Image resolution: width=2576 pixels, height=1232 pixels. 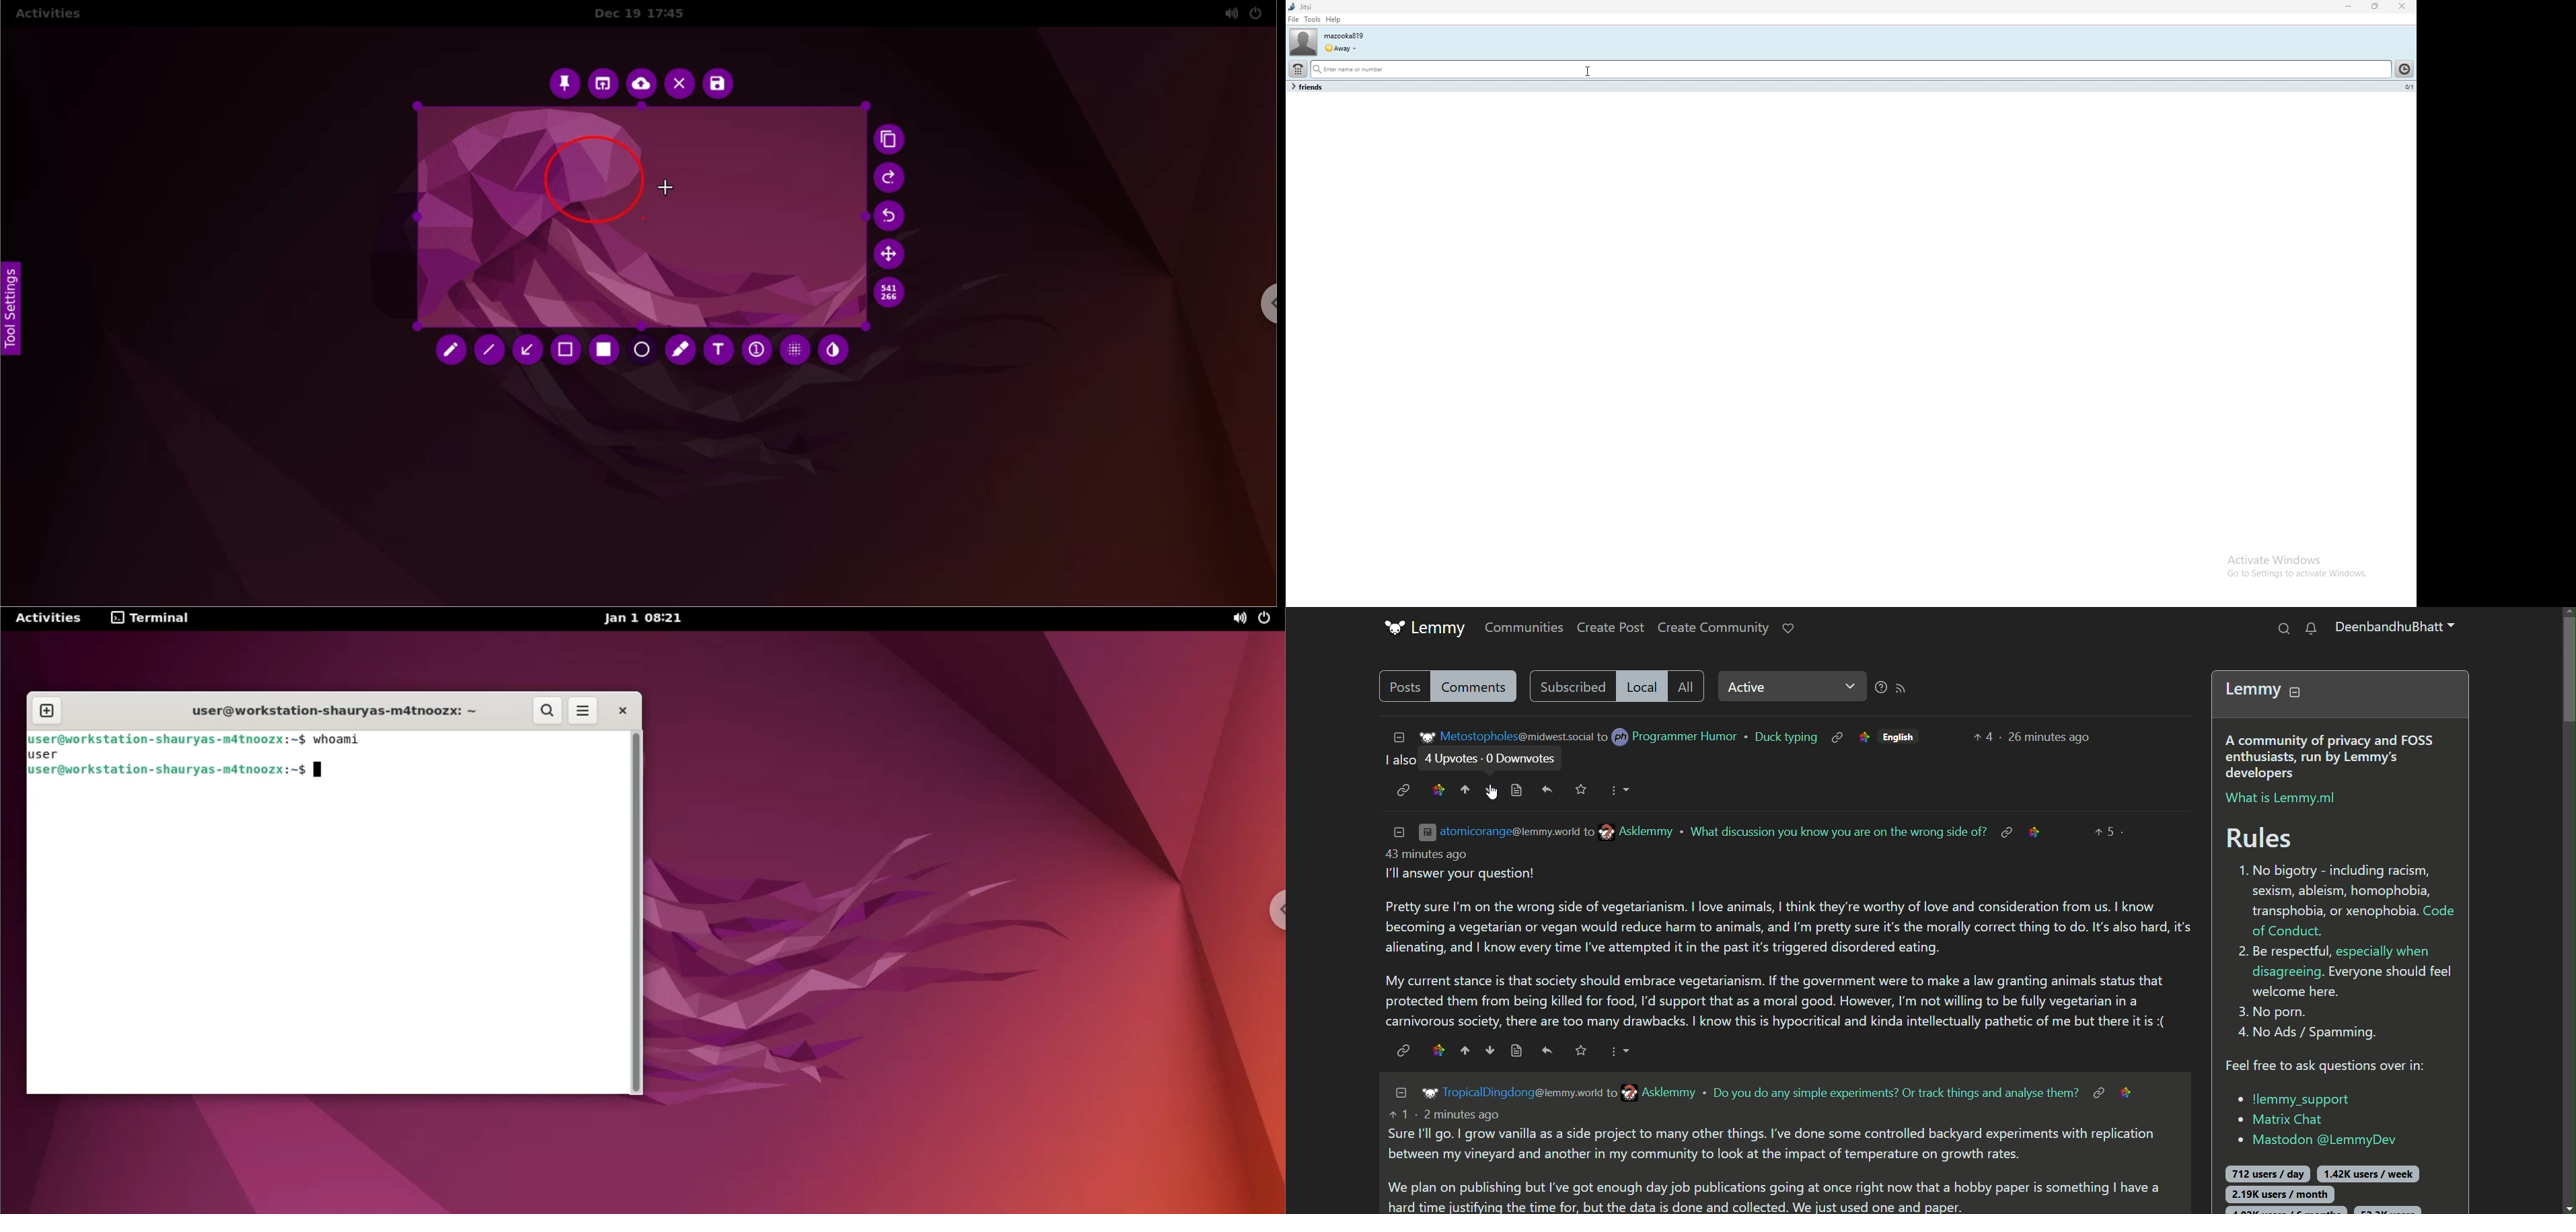 What do you see at coordinates (2404, 6) in the screenshot?
I see `close` at bounding box center [2404, 6].